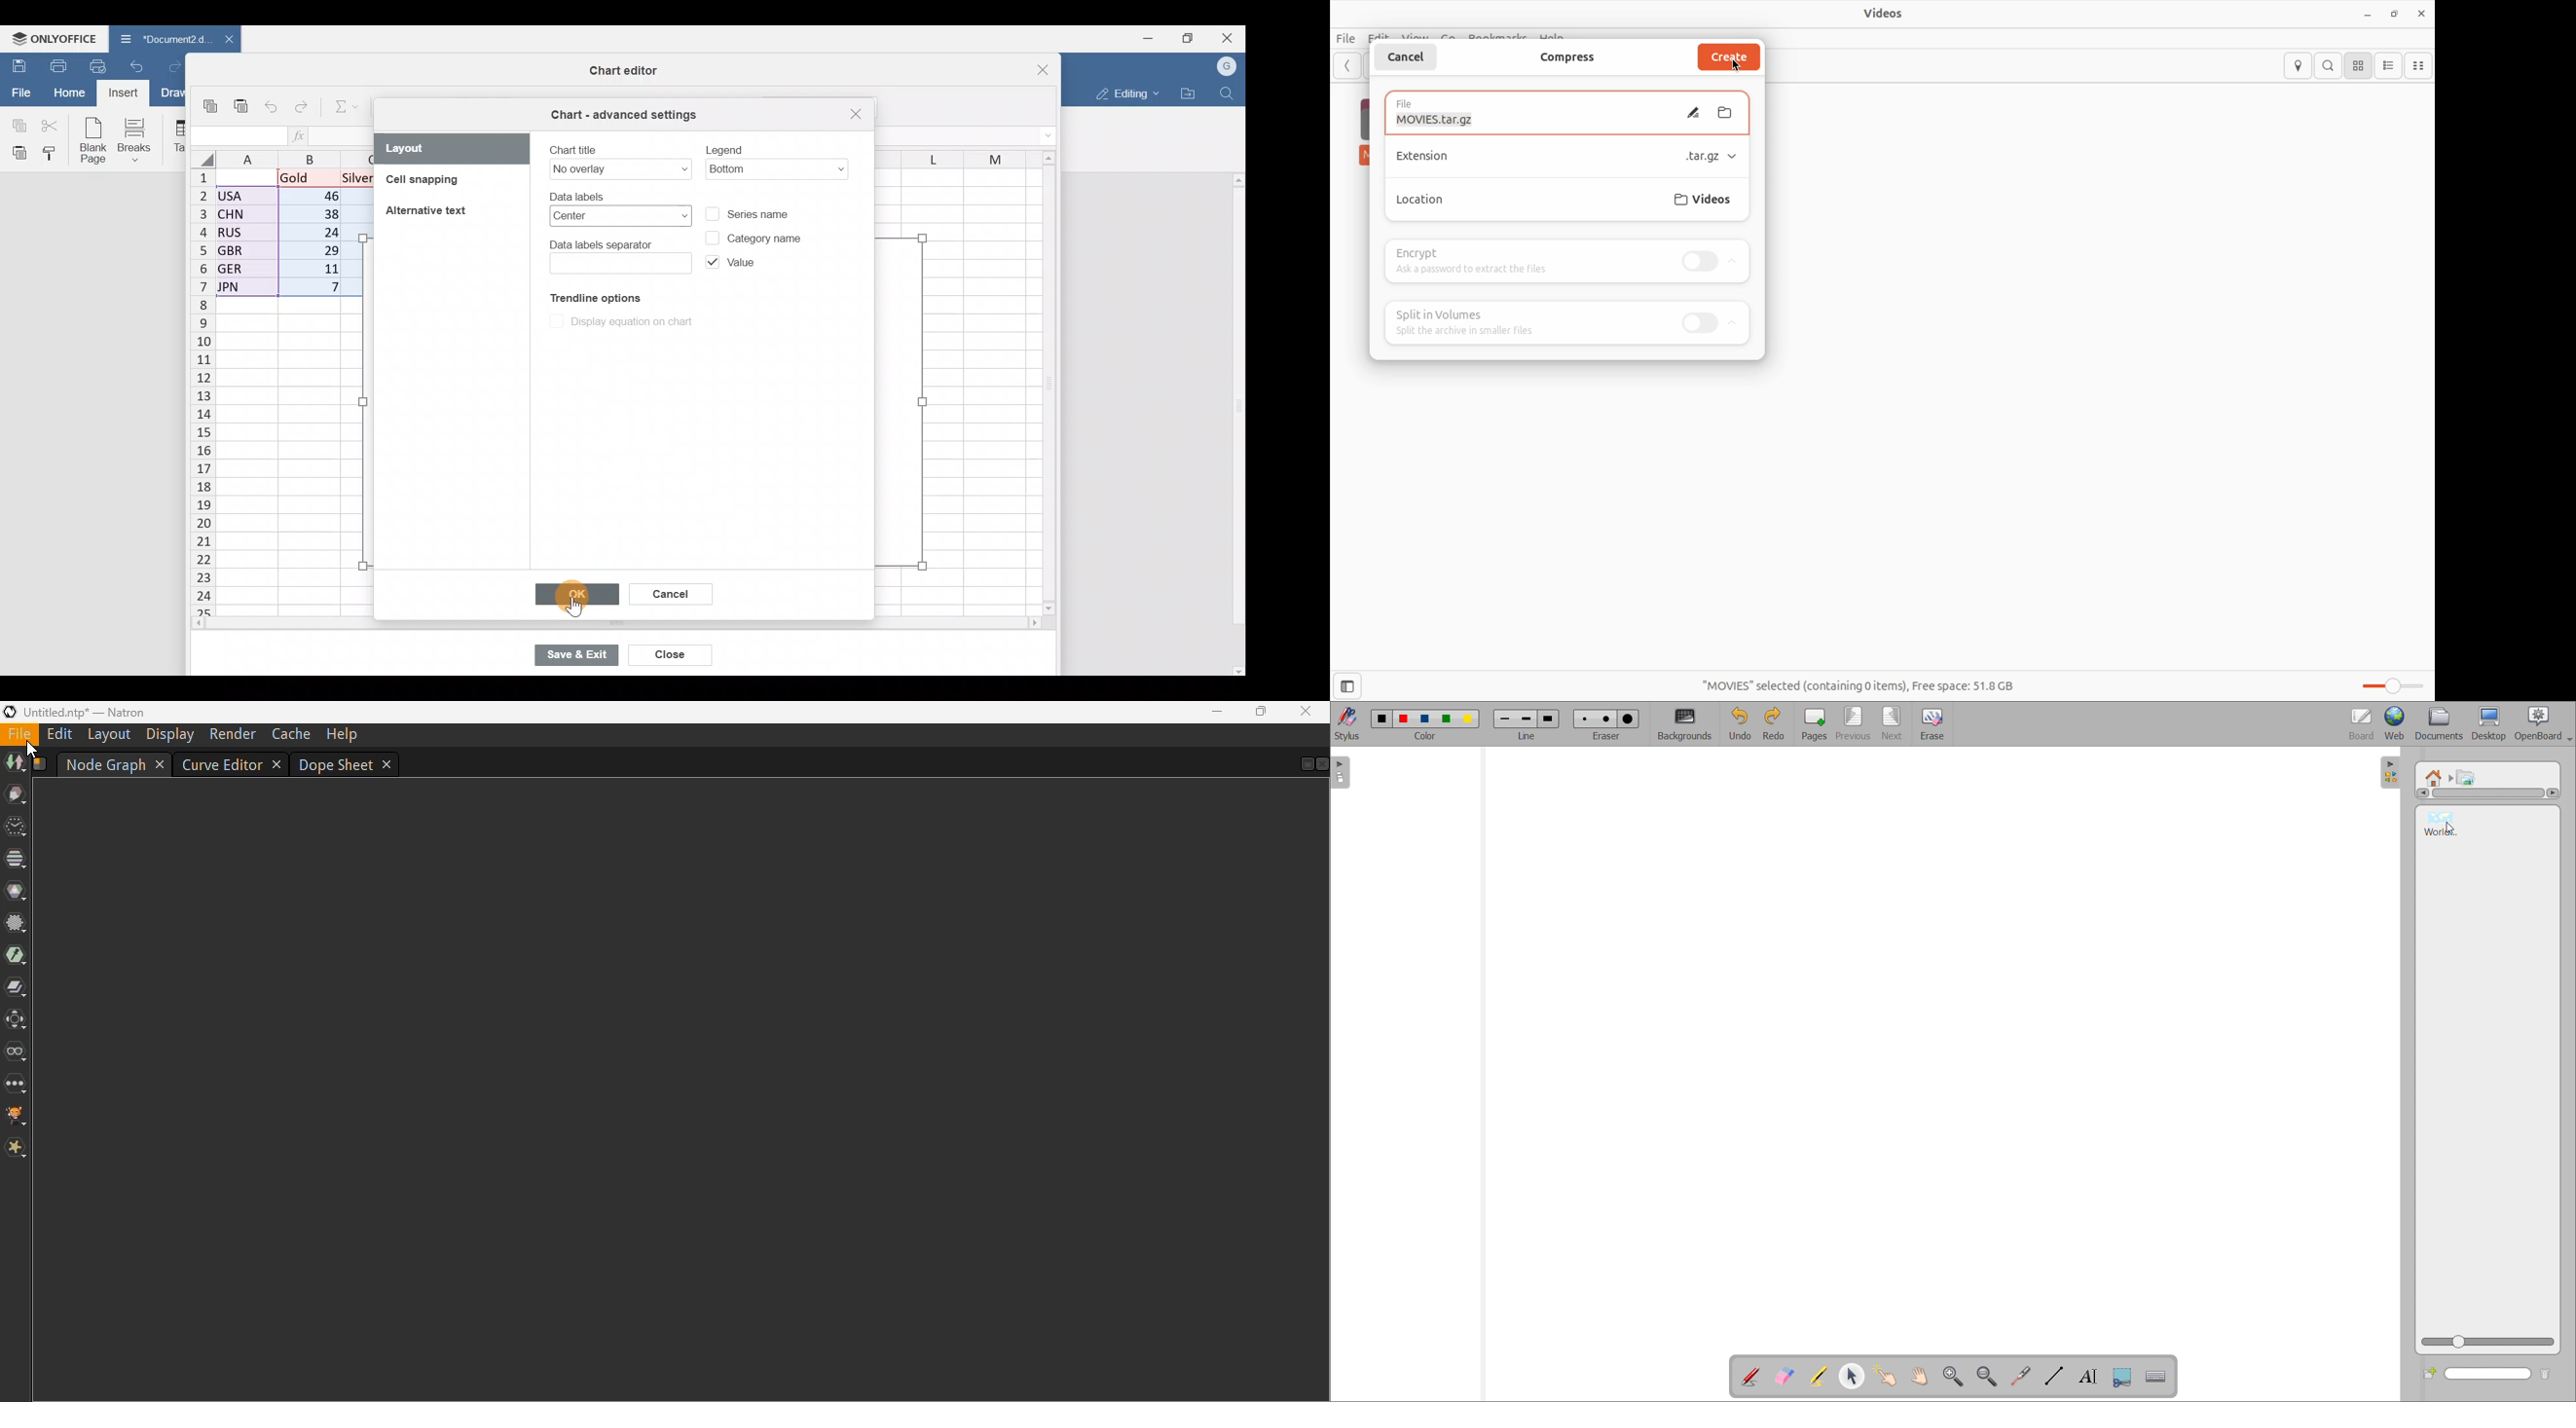 The image size is (2576, 1428). Describe the element at coordinates (1686, 723) in the screenshot. I see `backgrounds` at that location.